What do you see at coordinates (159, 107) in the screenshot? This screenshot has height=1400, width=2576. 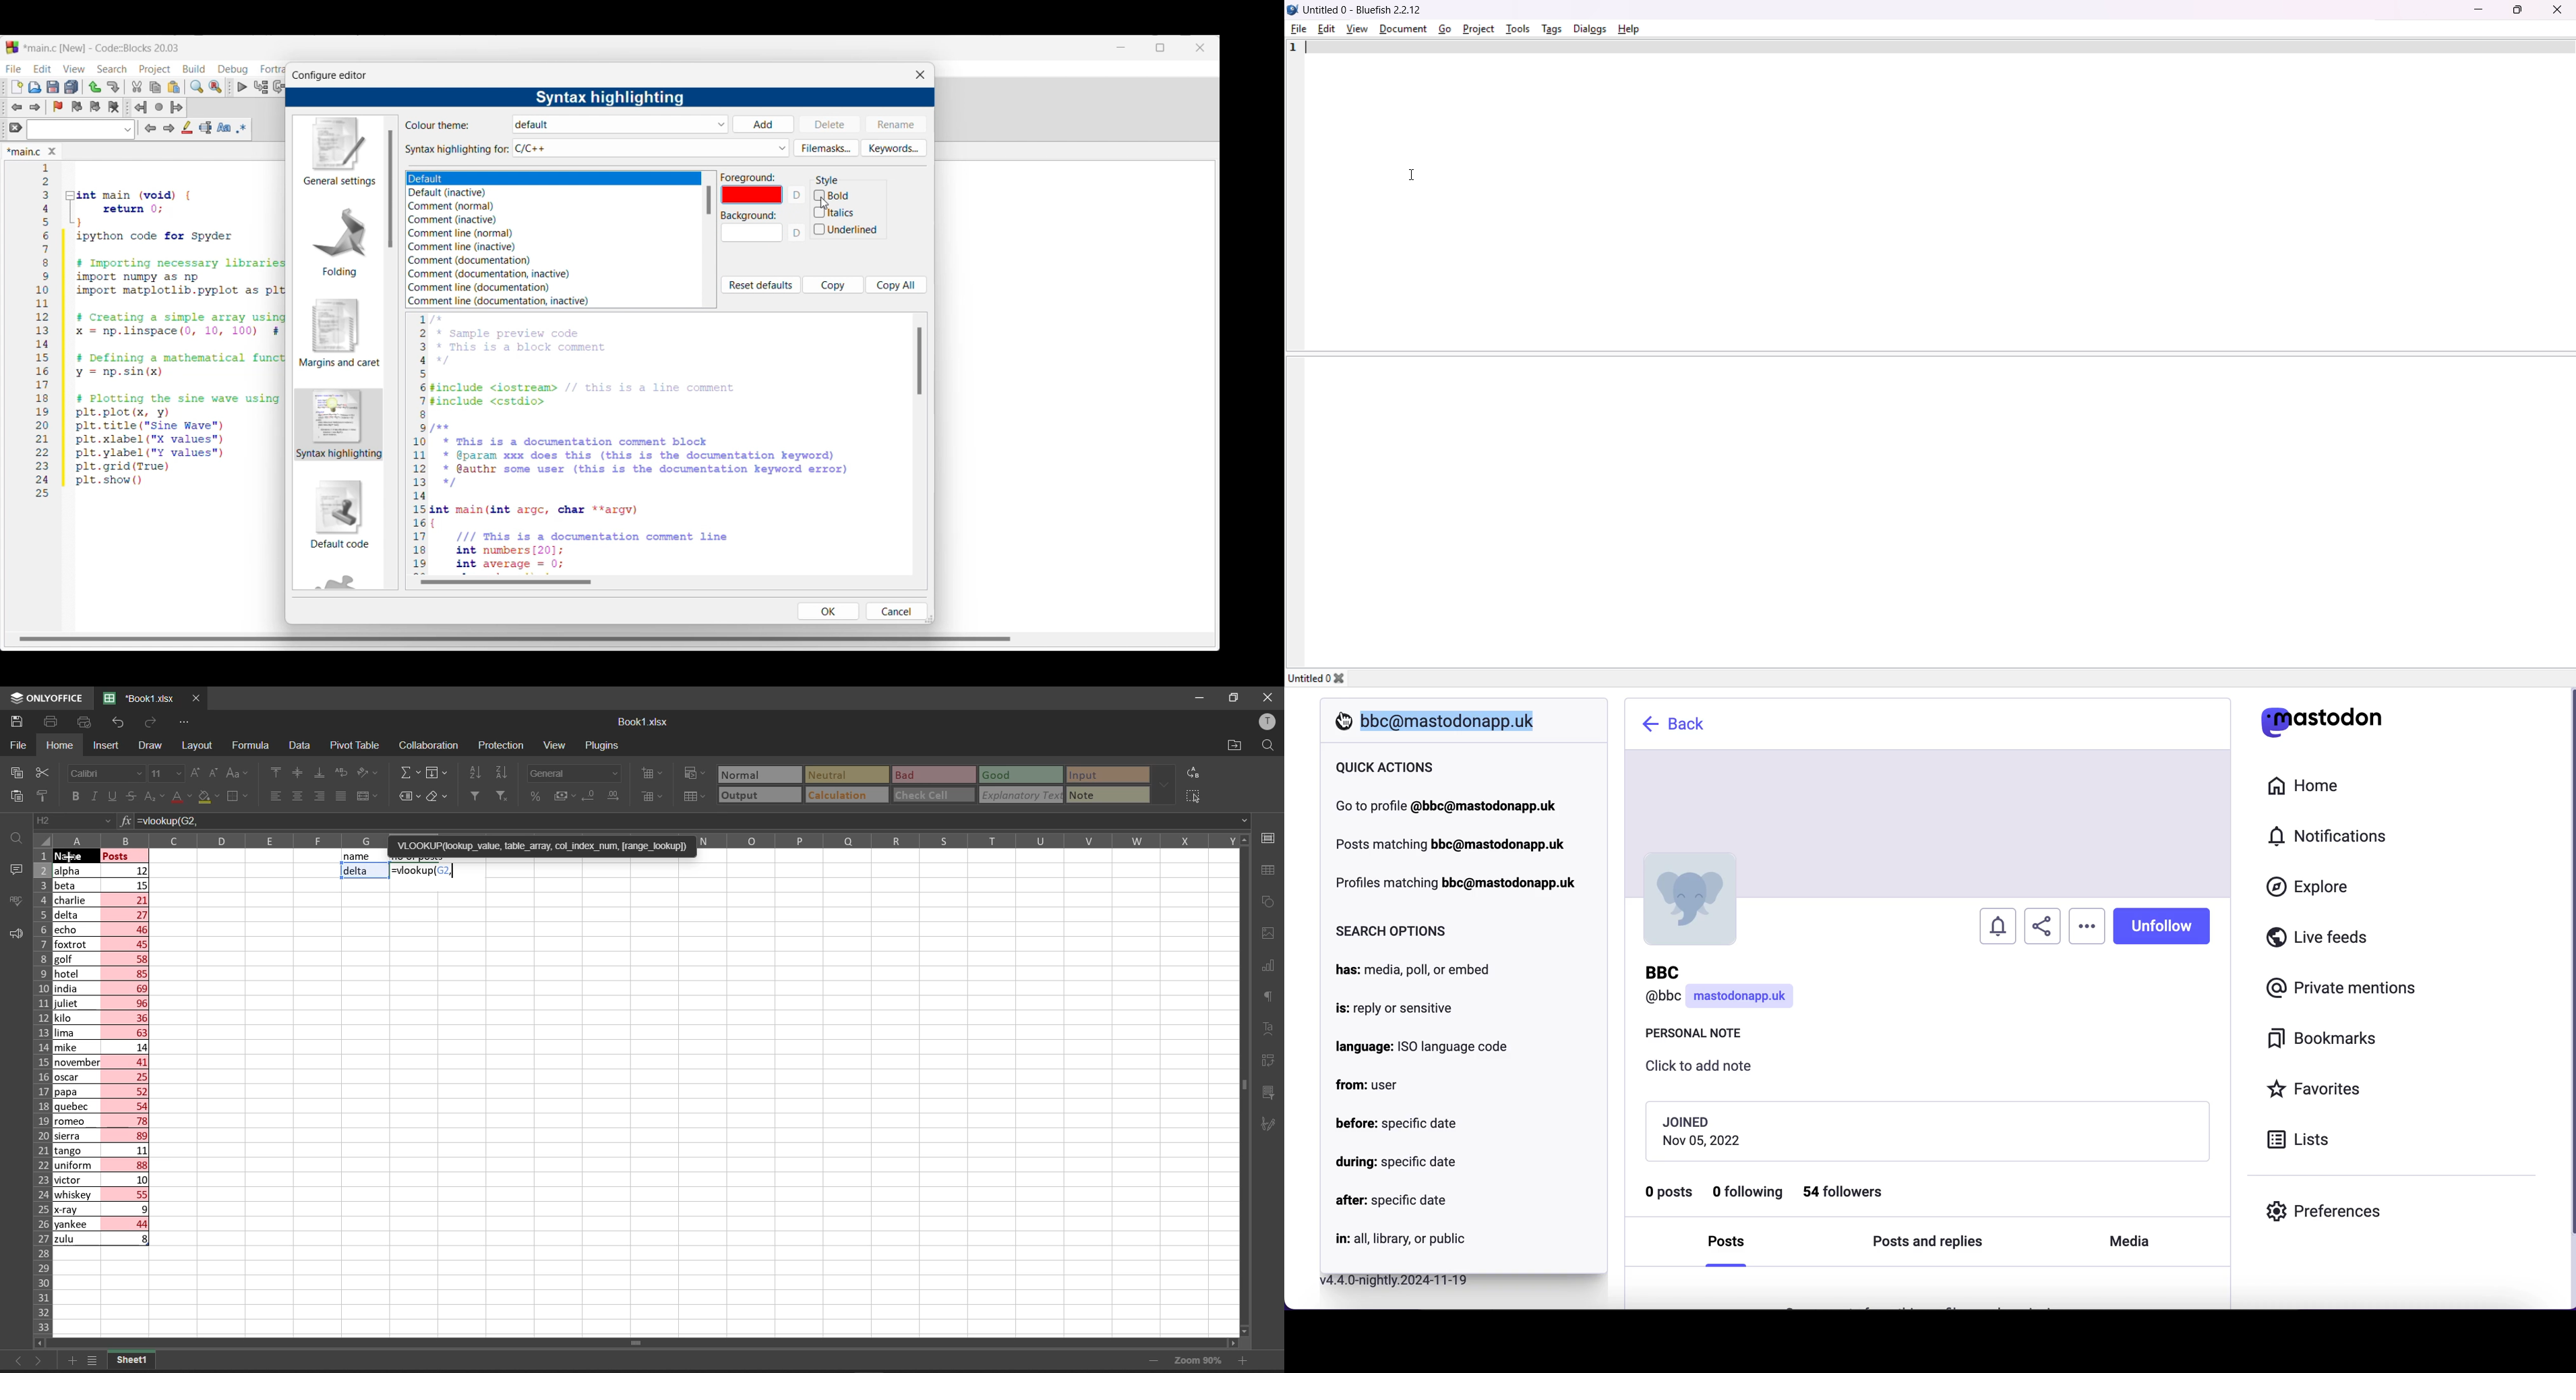 I see `Last jump` at bounding box center [159, 107].